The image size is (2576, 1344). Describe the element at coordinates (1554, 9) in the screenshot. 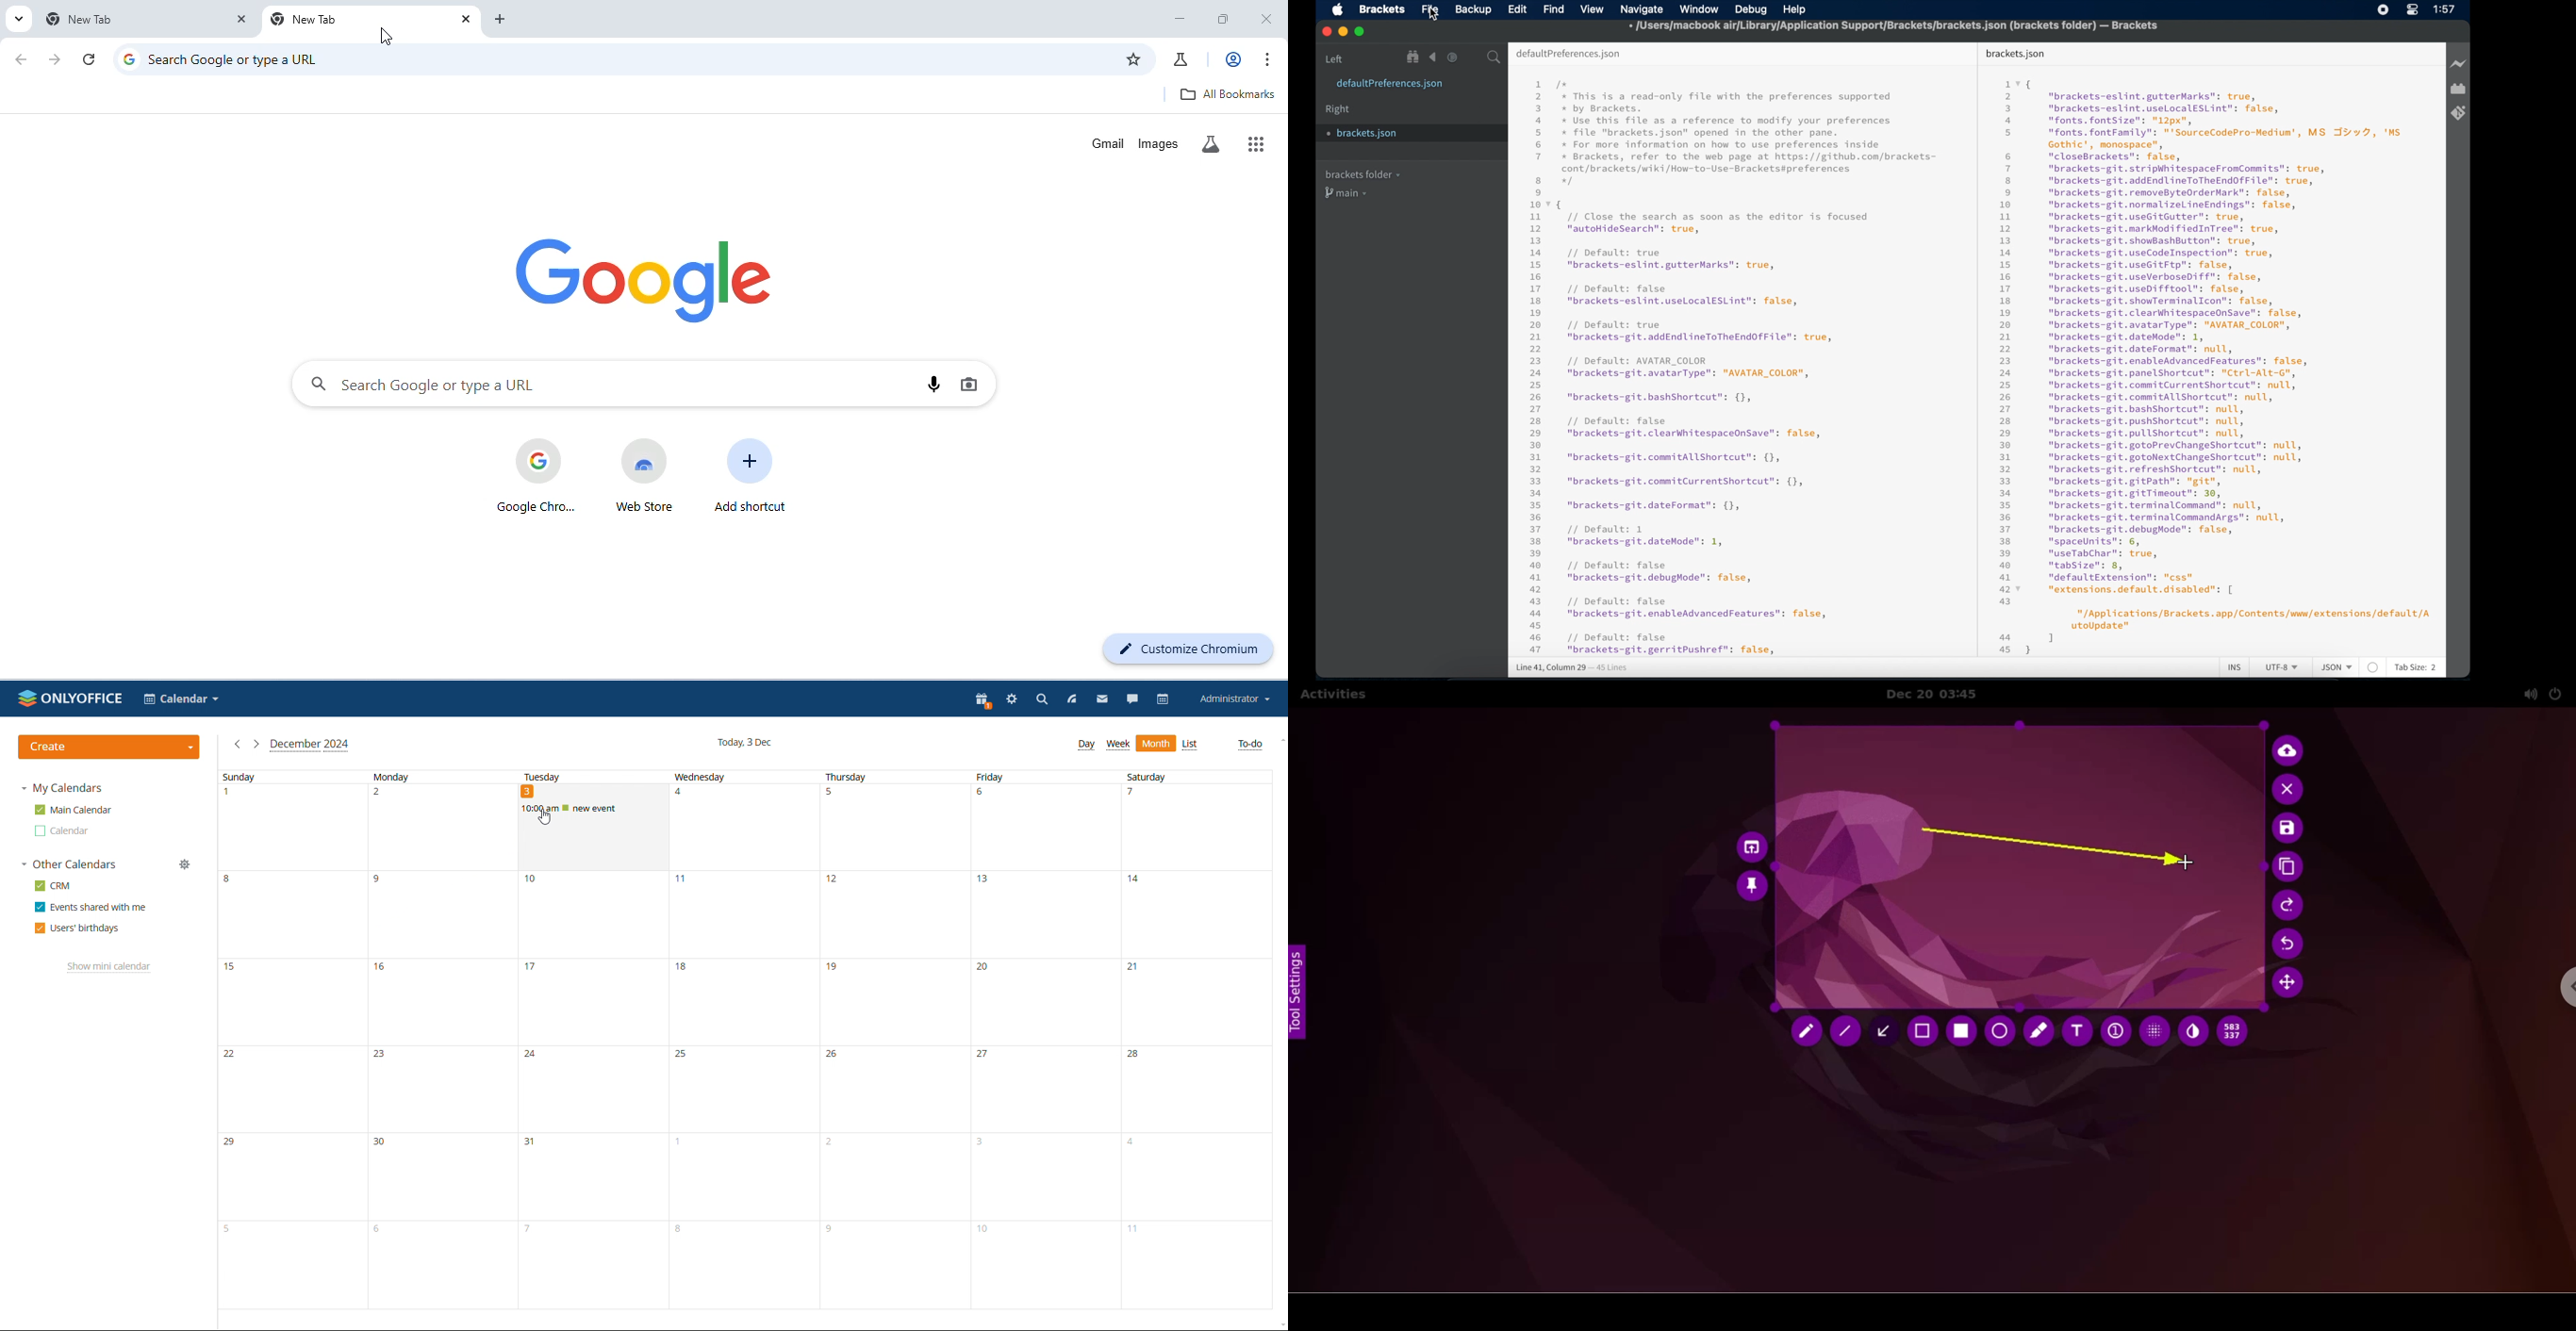

I see `find` at that location.